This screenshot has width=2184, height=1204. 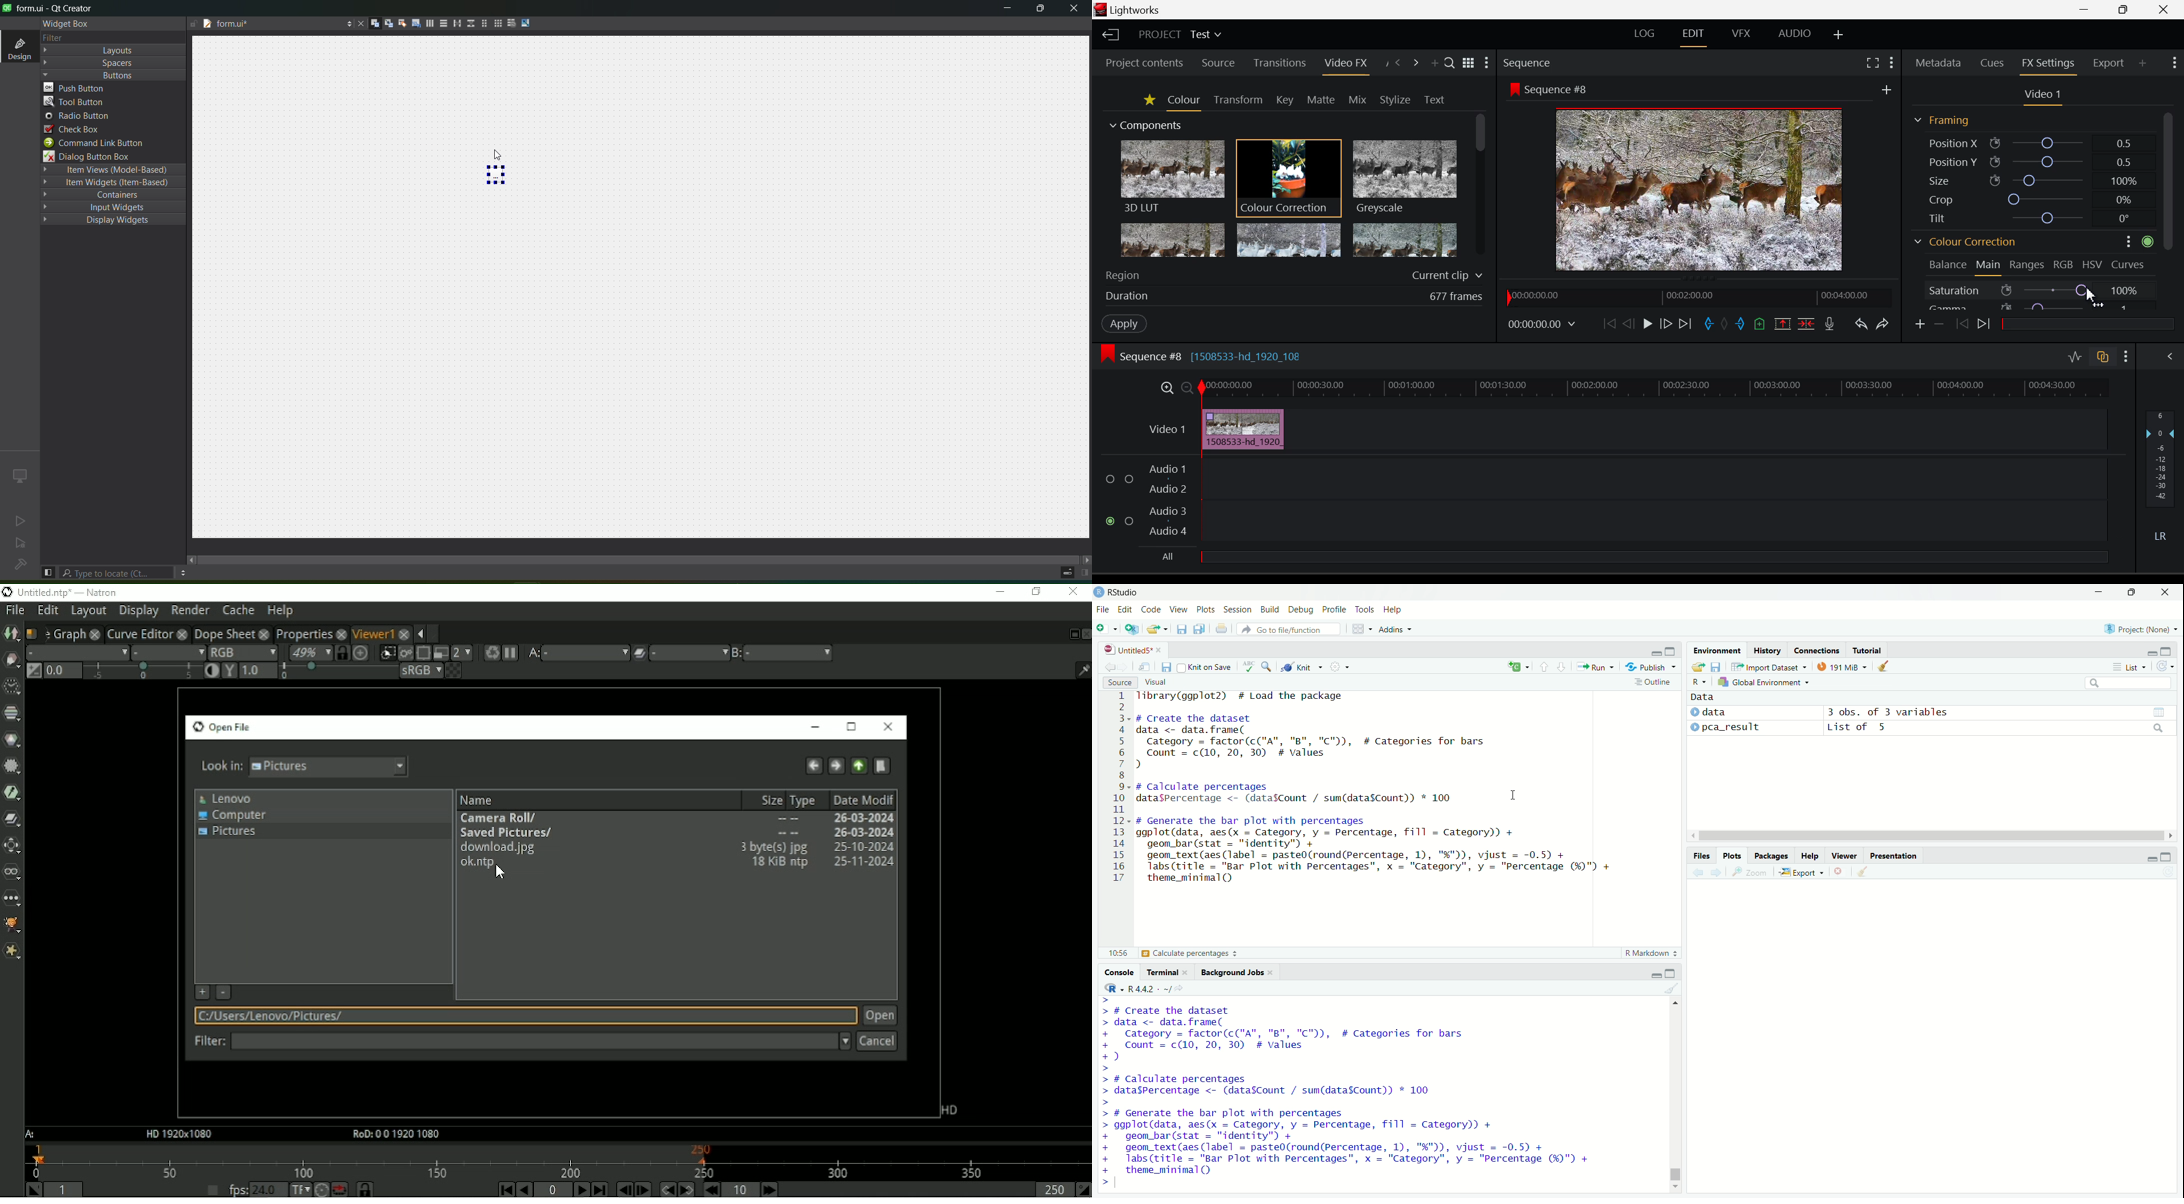 What do you see at coordinates (1938, 326) in the screenshot?
I see `Remove keyframe` at bounding box center [1938, 326].